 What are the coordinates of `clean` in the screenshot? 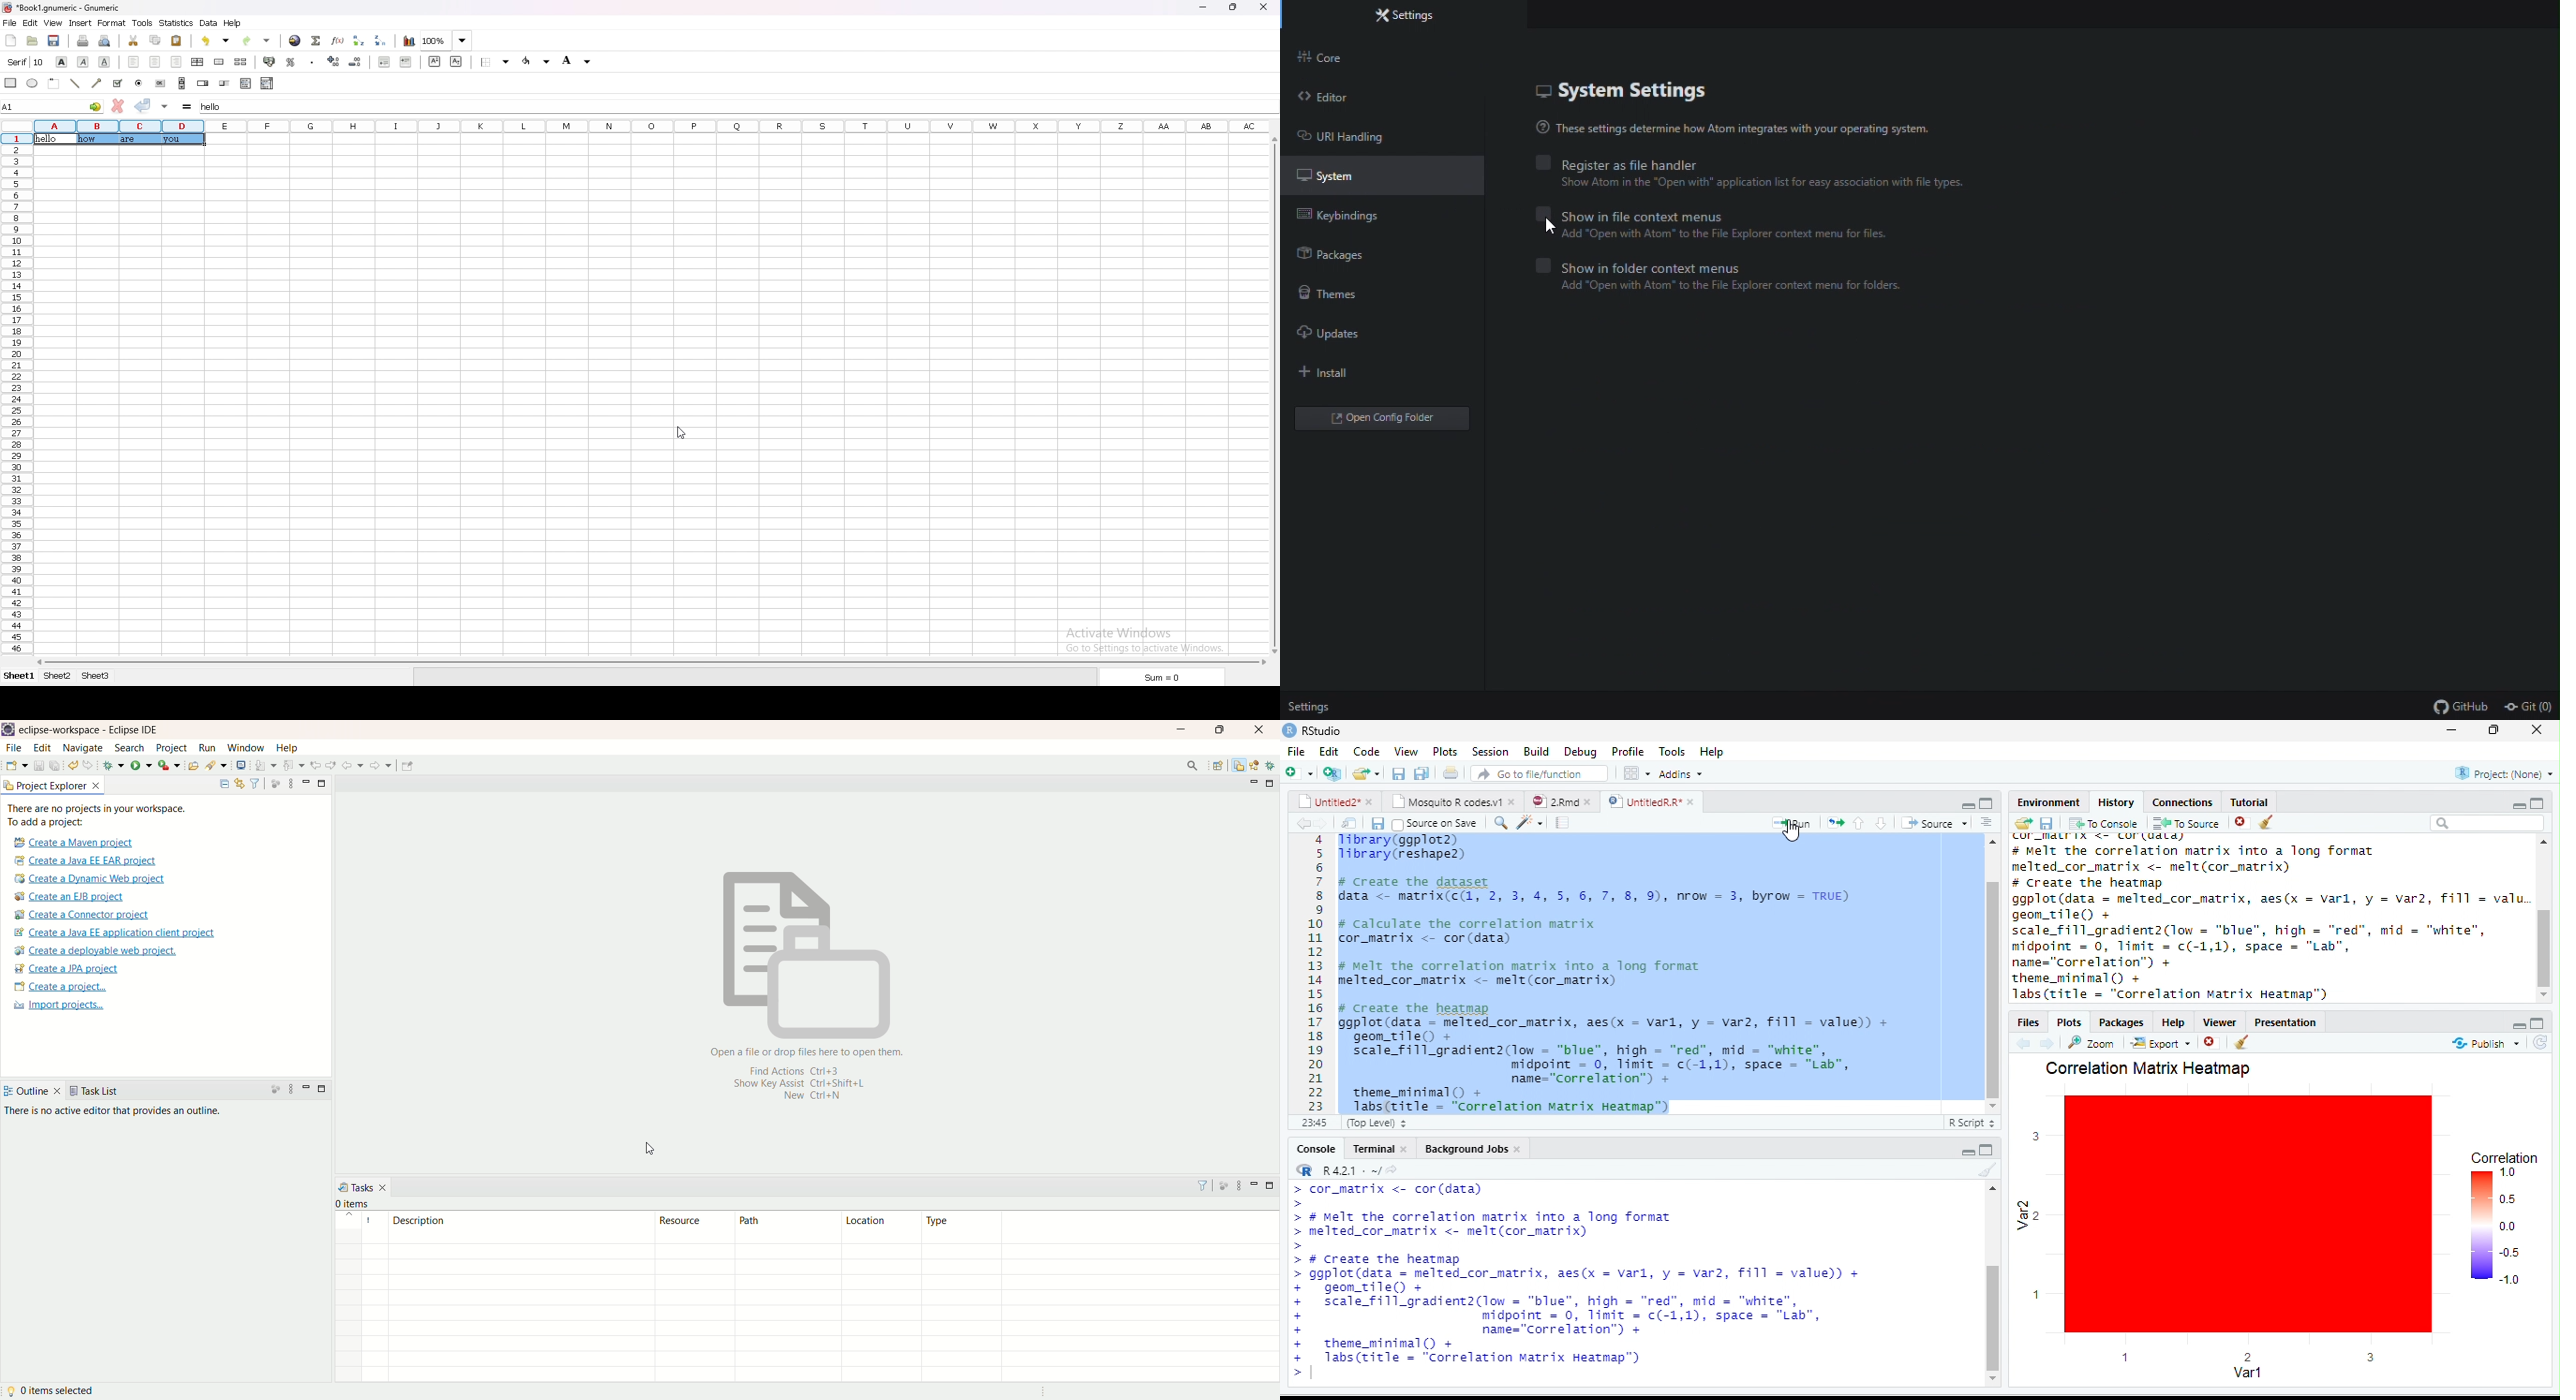 It's located at (1979, 1172).